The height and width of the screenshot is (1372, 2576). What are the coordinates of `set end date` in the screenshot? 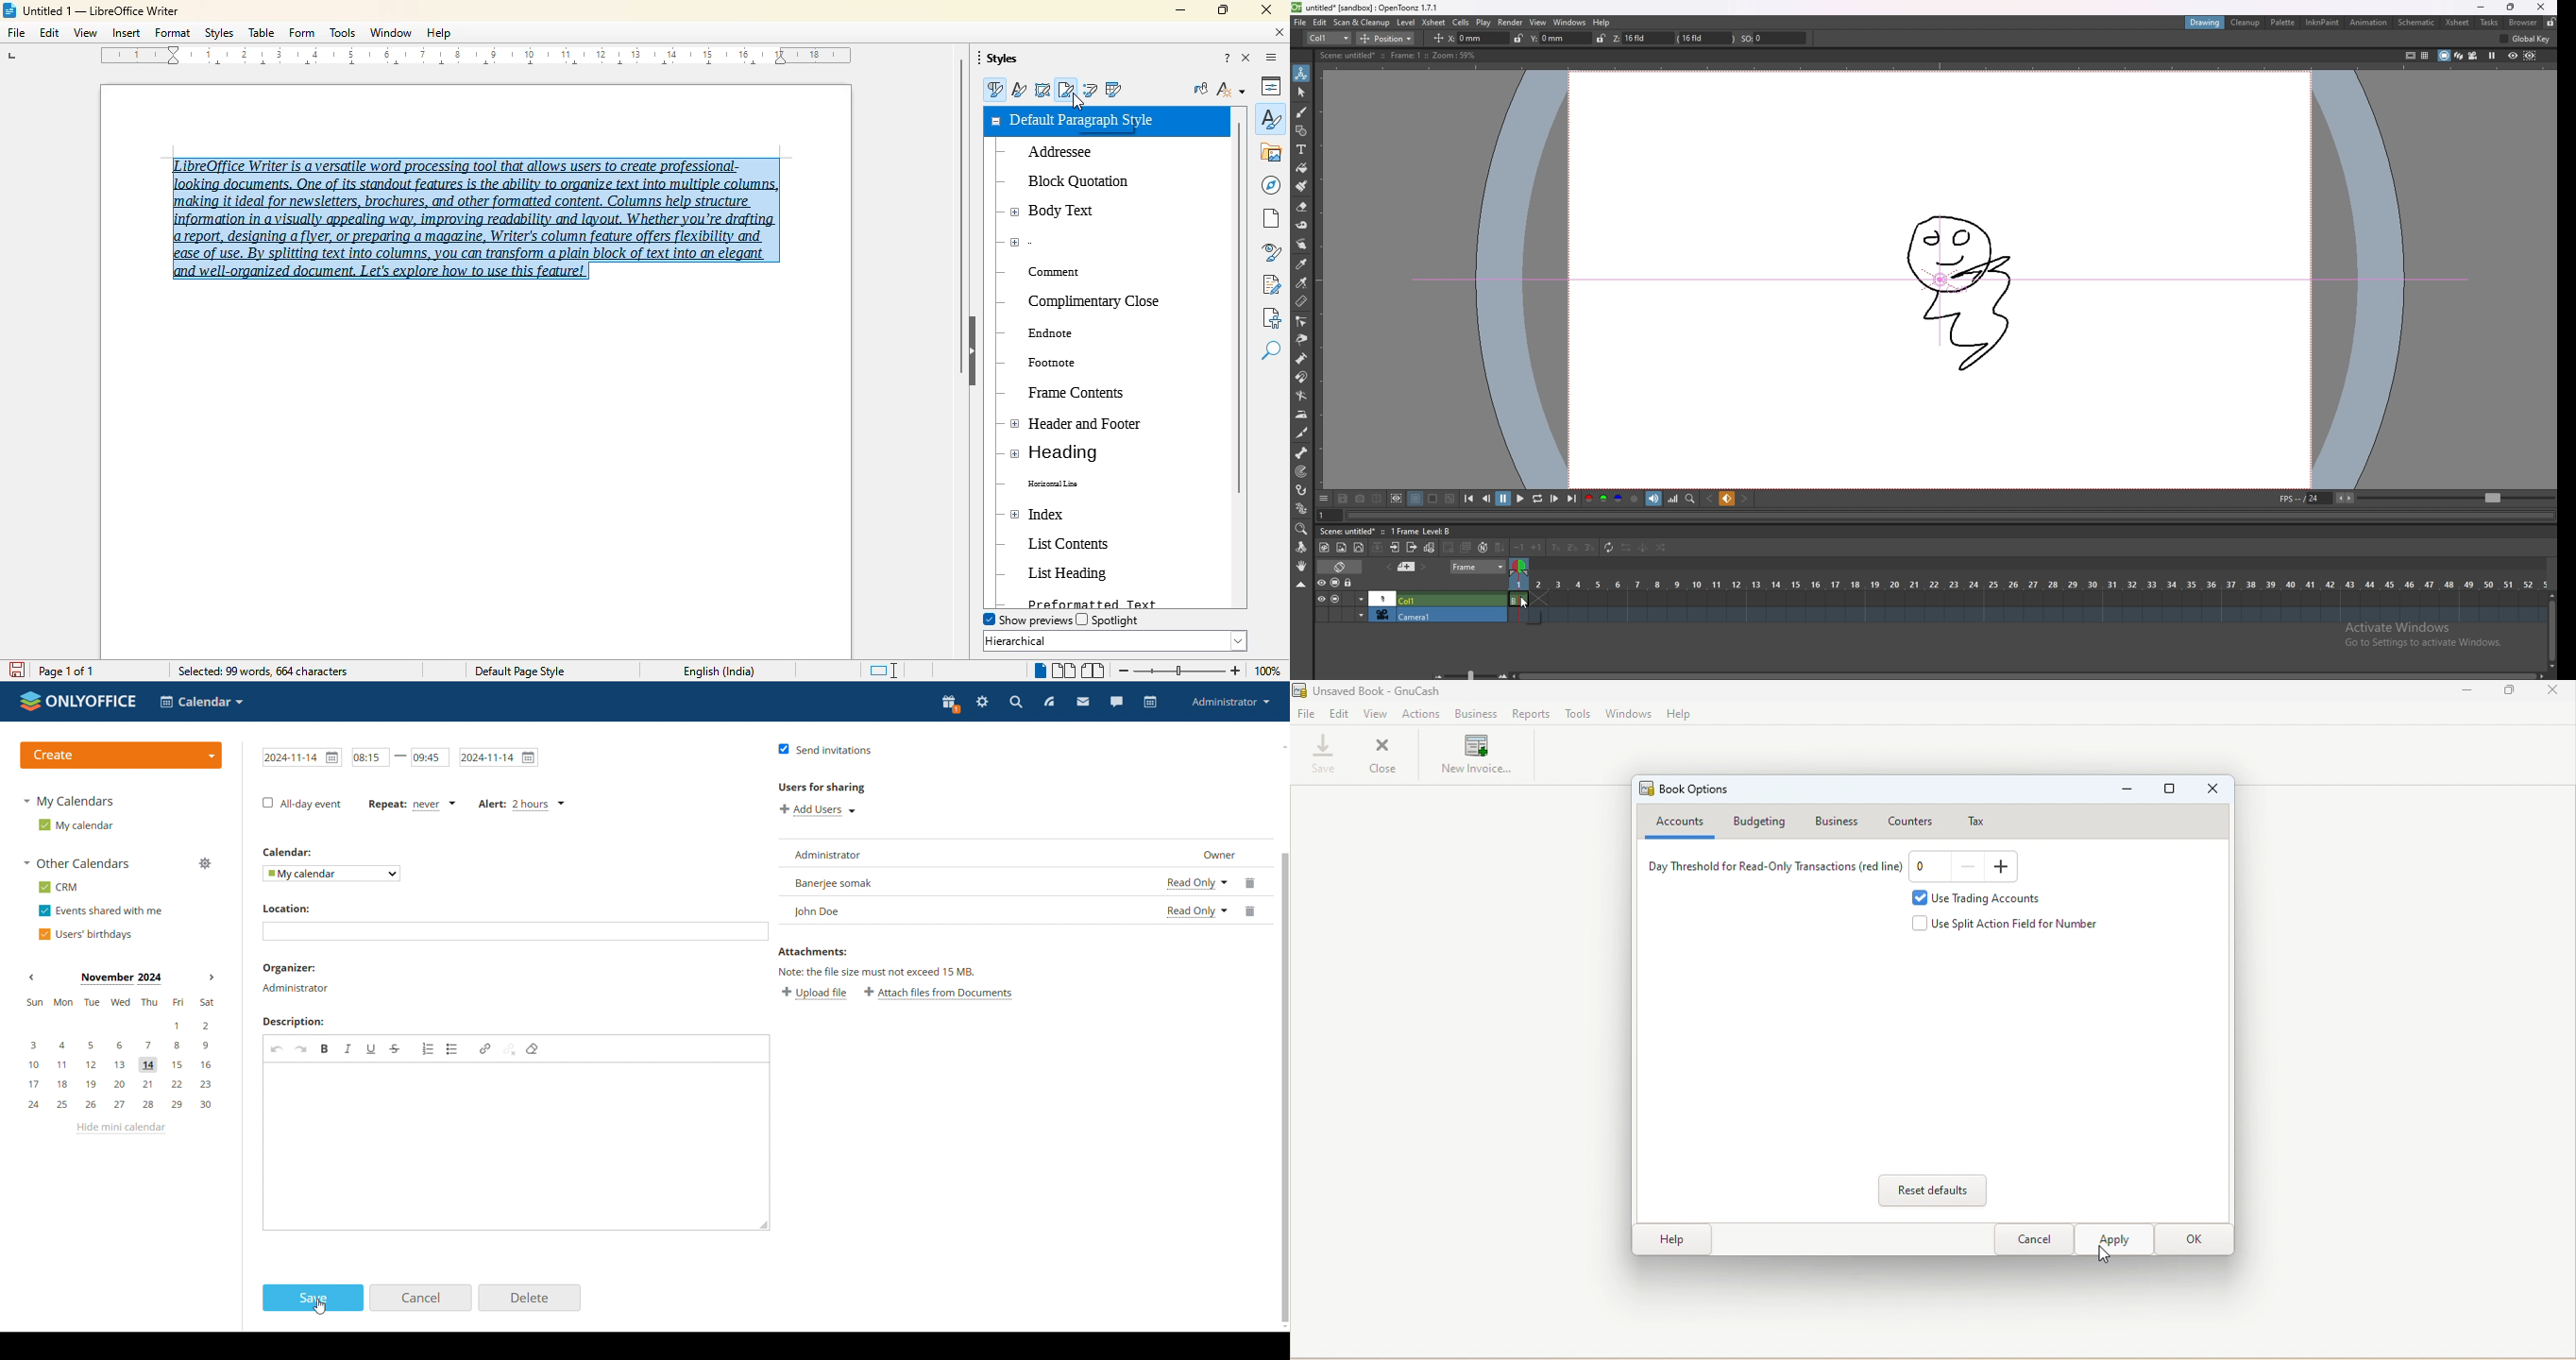 It's located at (498, 757).